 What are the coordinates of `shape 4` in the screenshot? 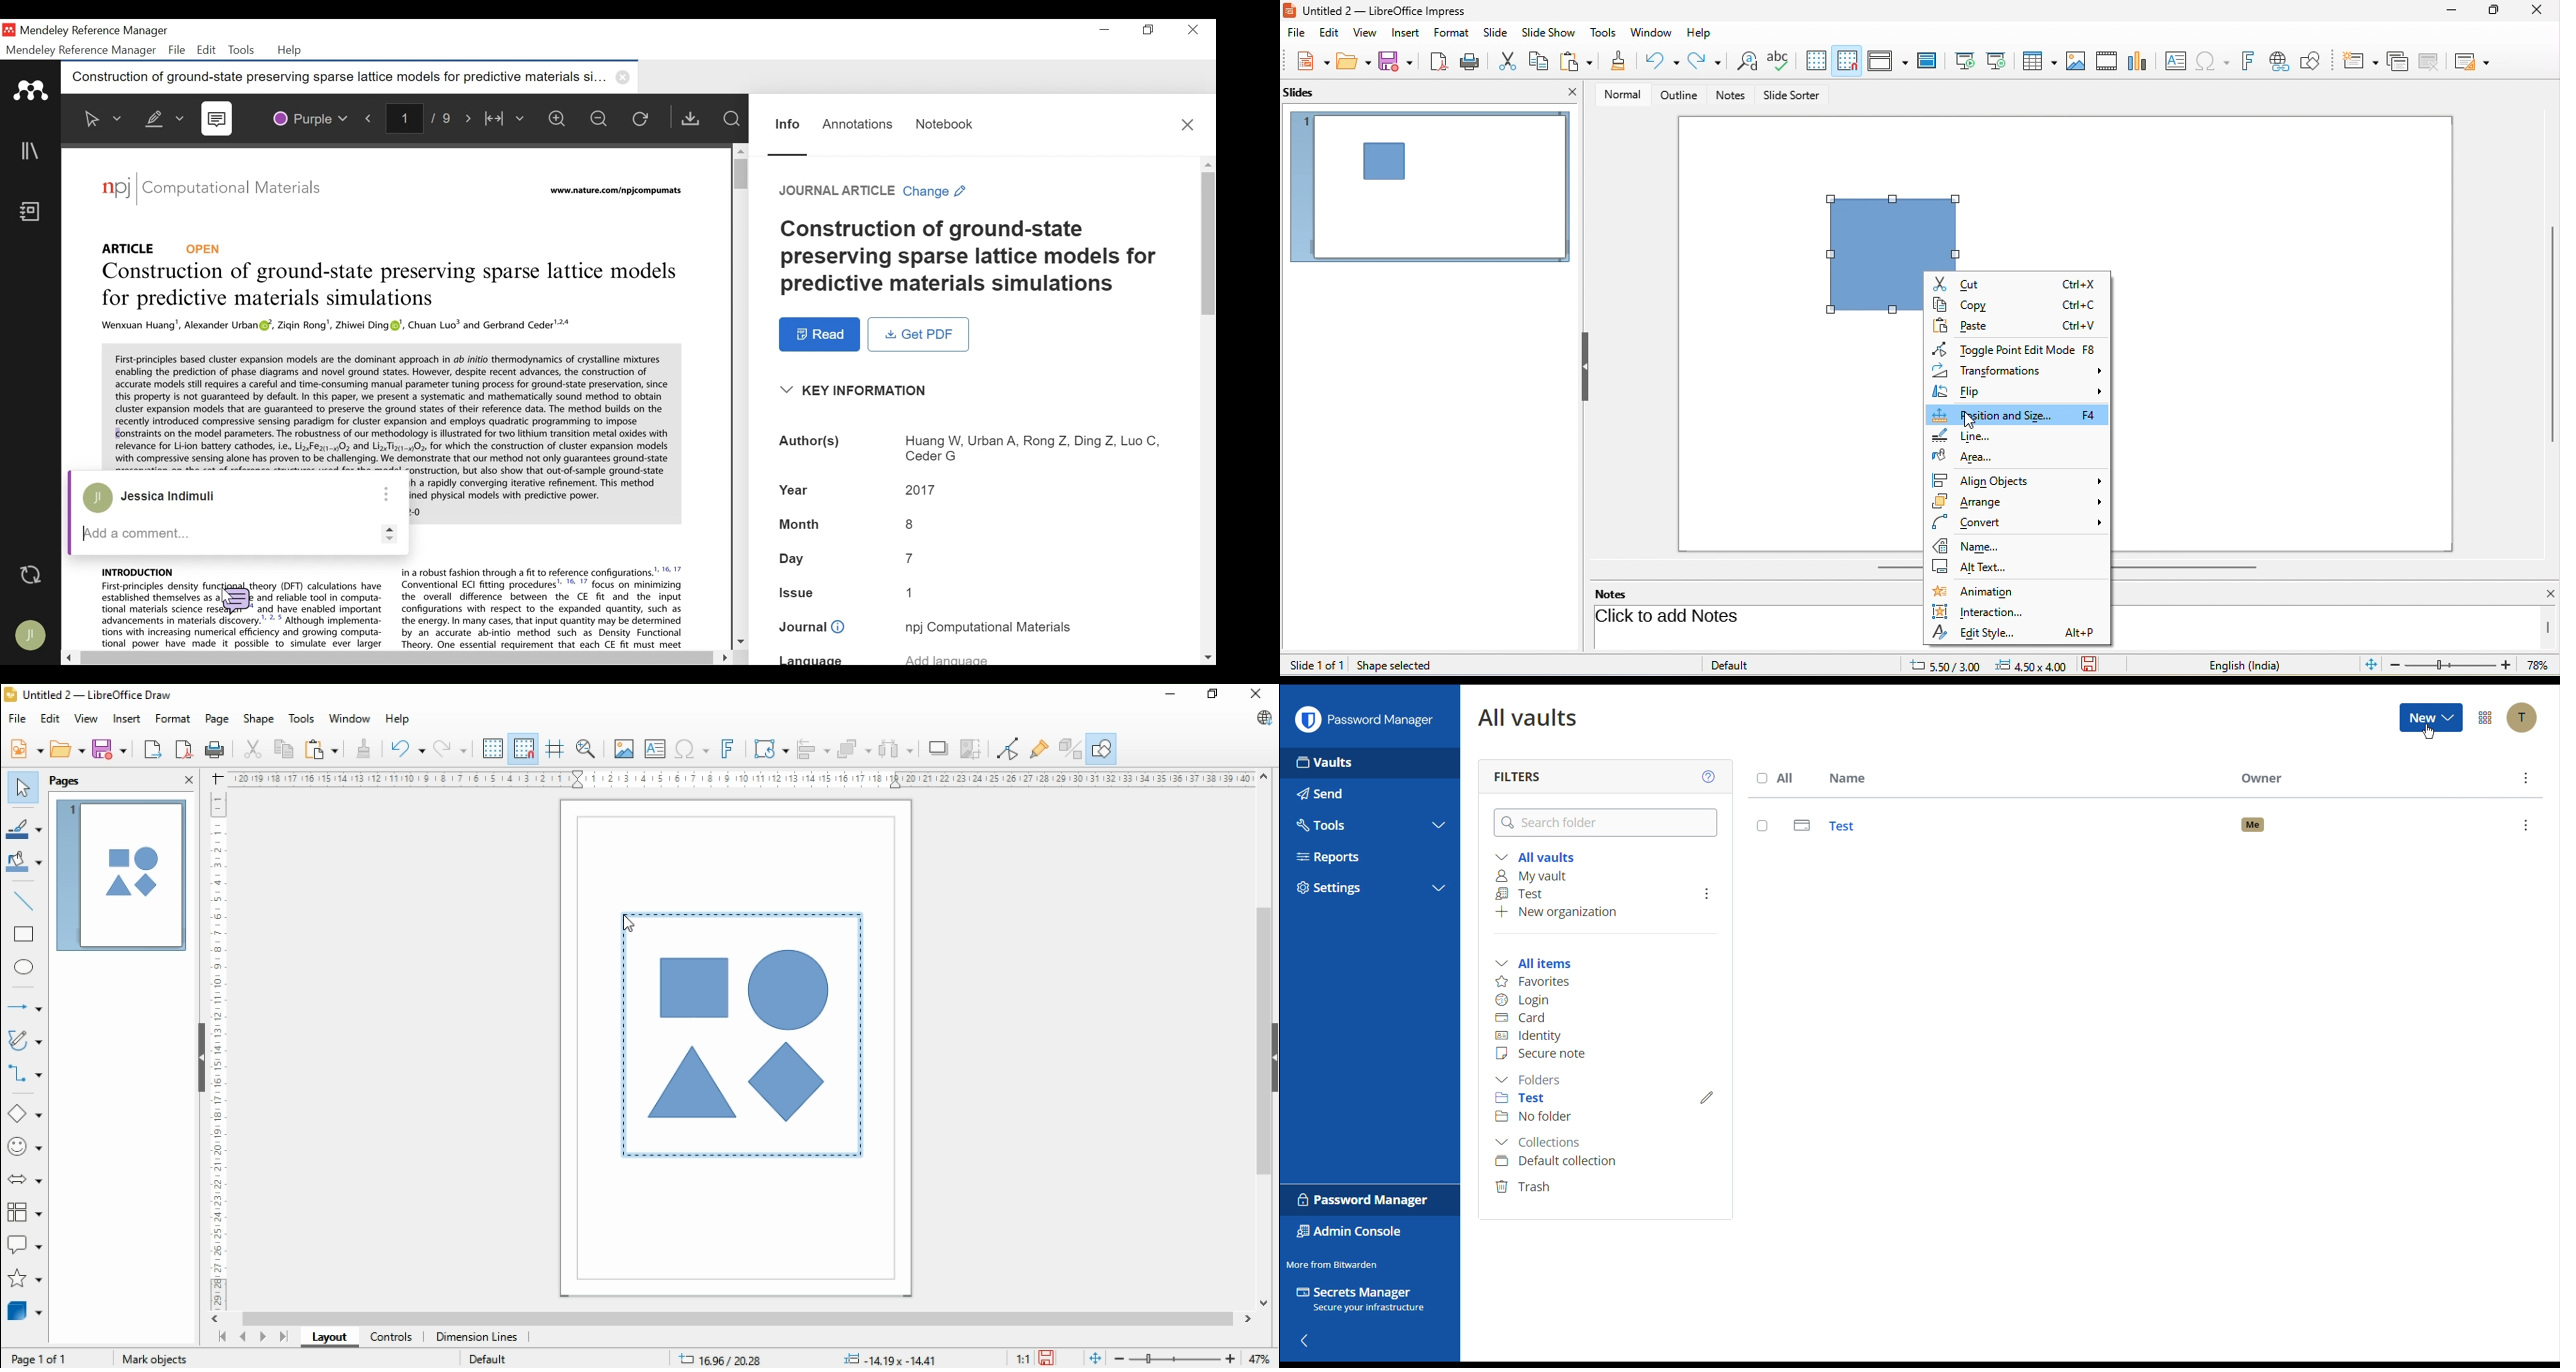 It's located at (789, 1083).